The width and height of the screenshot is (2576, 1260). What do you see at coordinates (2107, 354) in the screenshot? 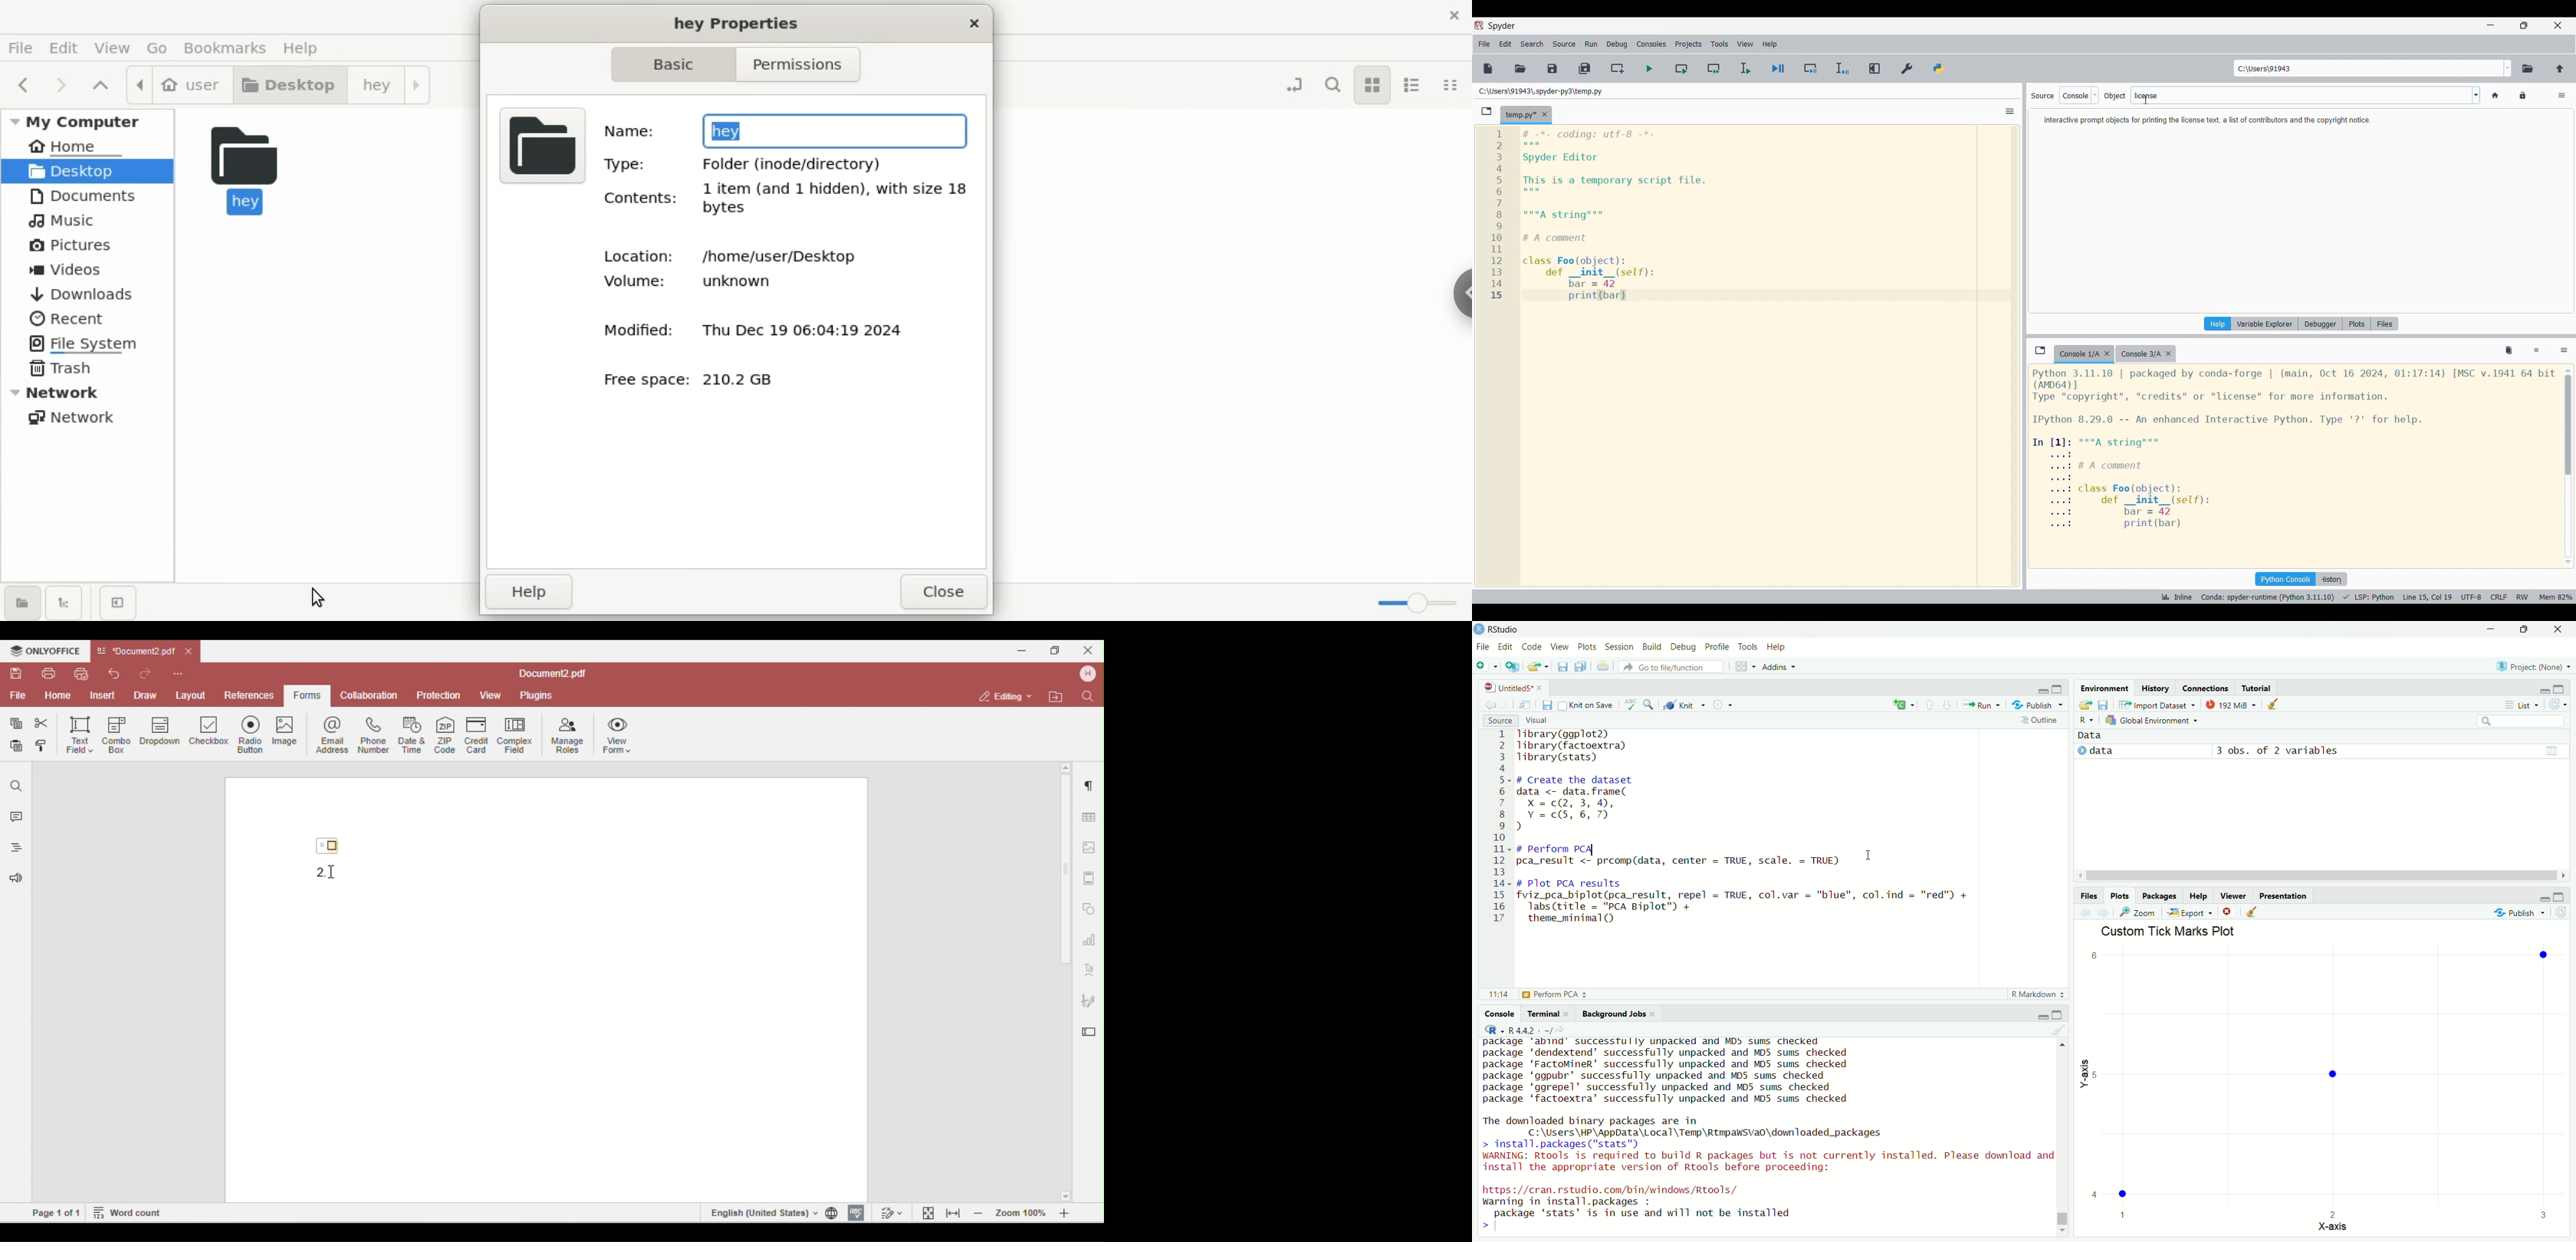
I see `Close tab` at bounding box center [2107, 354].